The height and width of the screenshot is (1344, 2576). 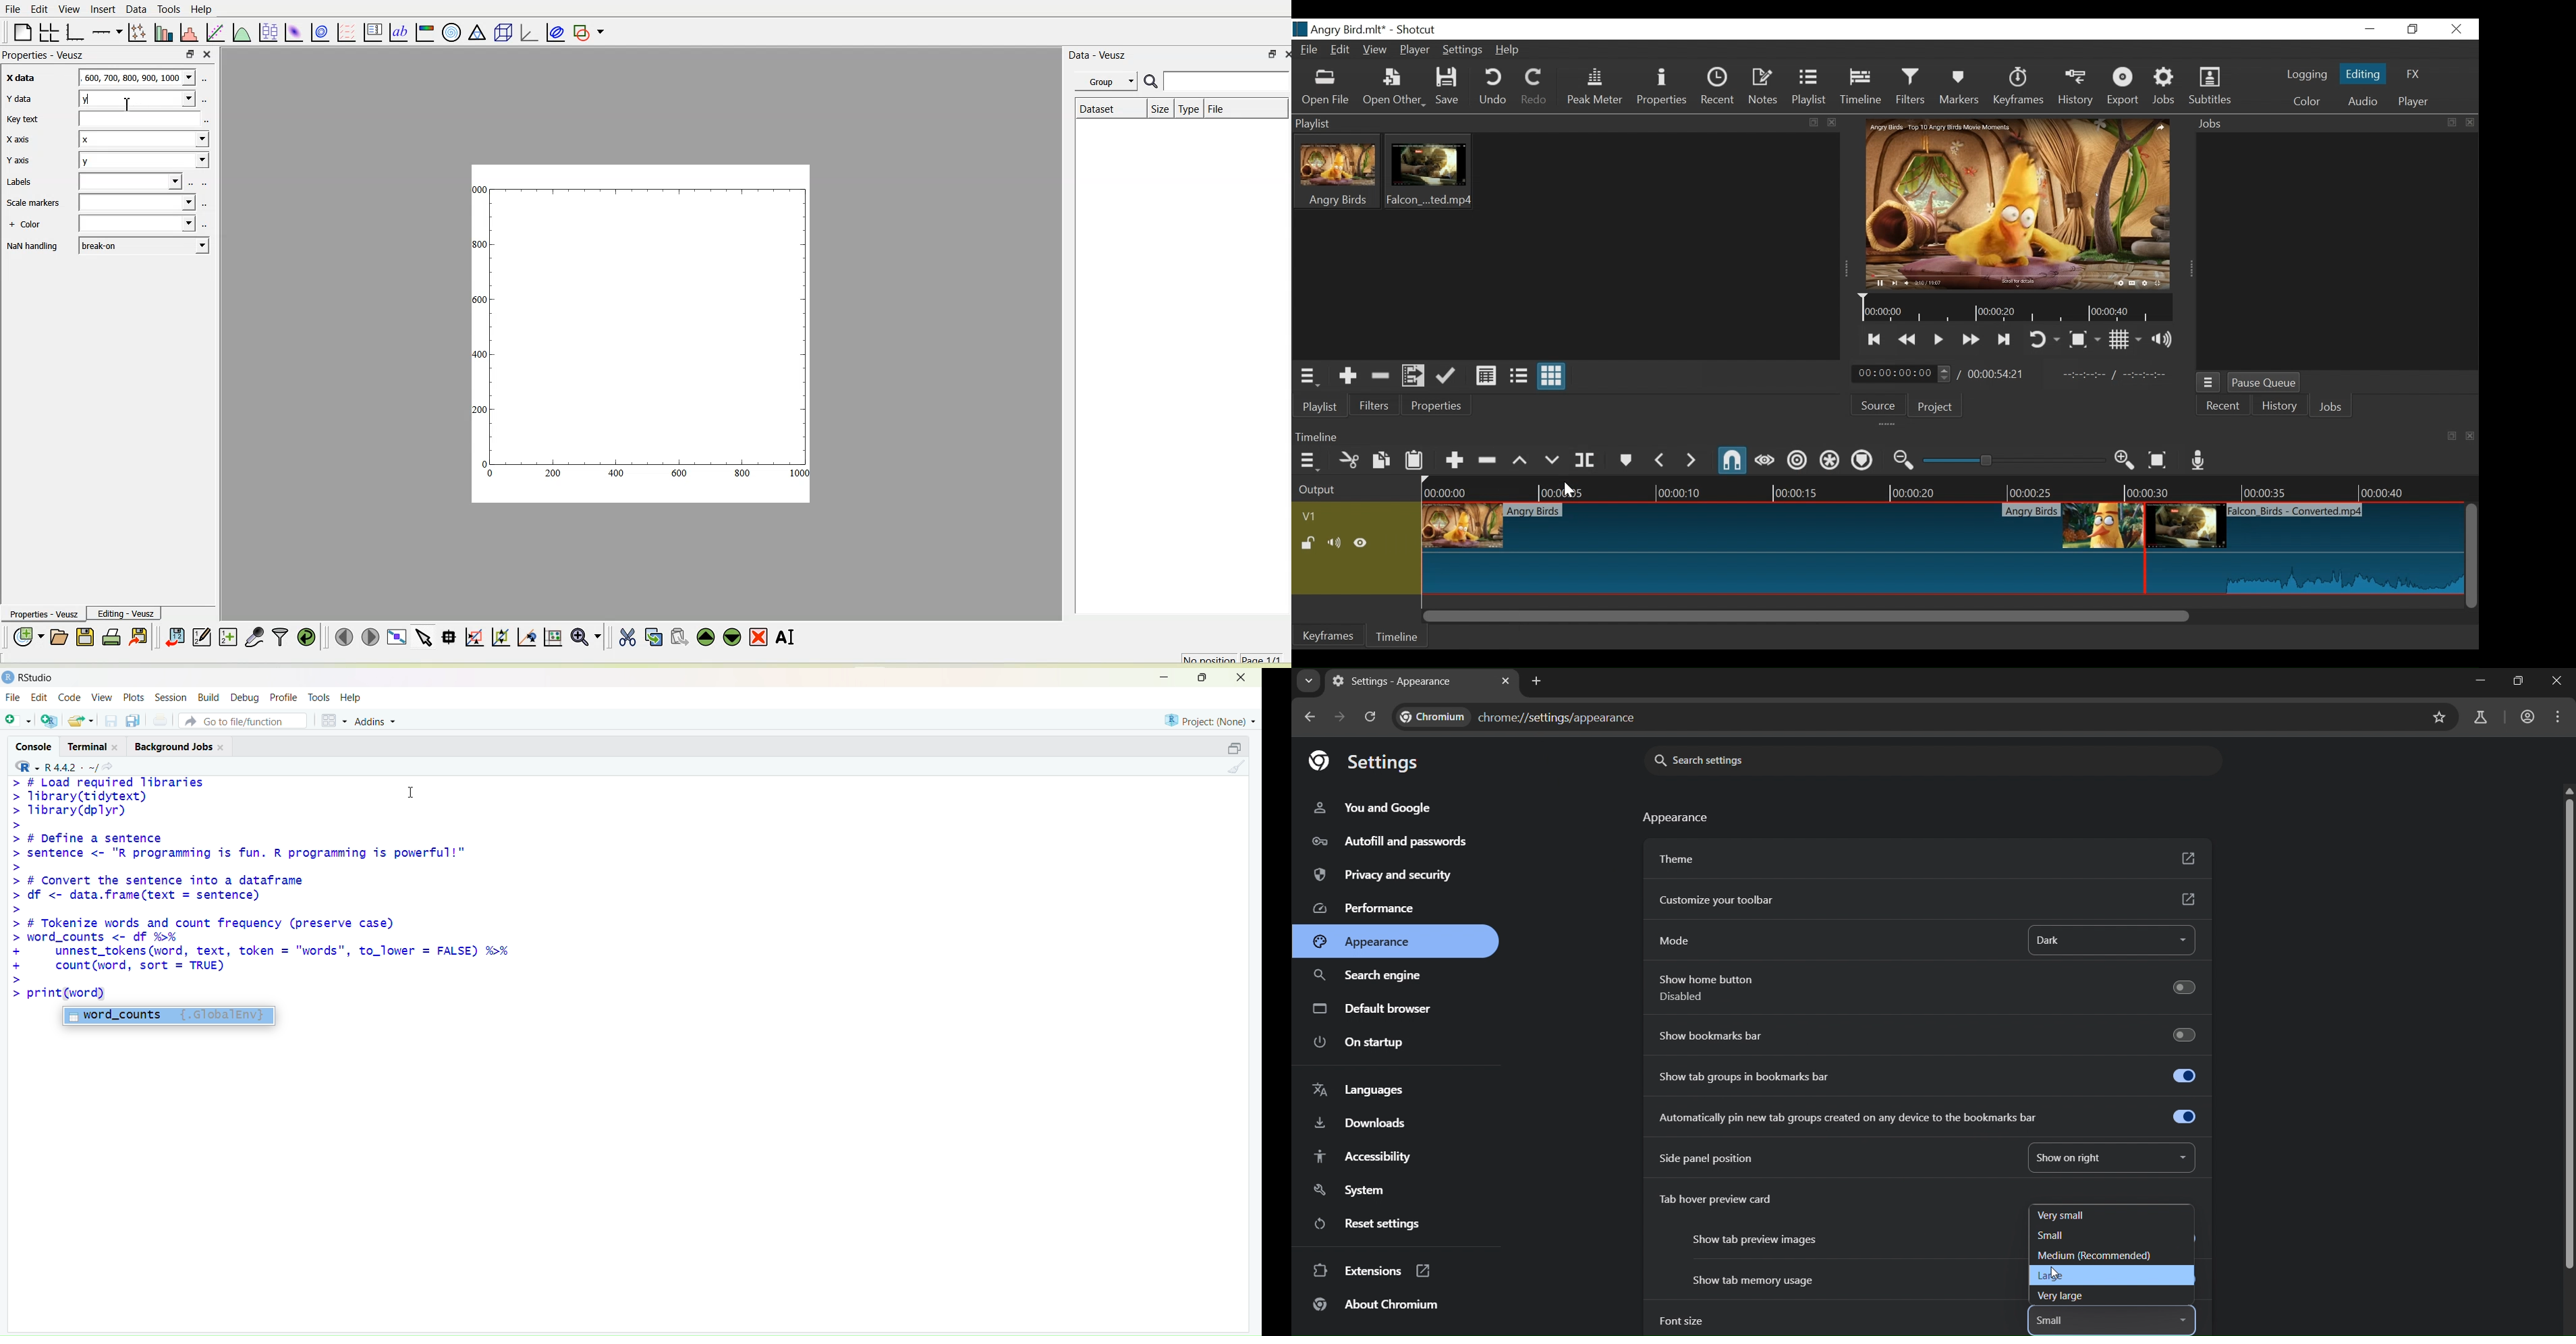 What do you see at coordinates (1680, 1321) in the screenshot?
I see `font size` at bounding box center [1680, 1321].